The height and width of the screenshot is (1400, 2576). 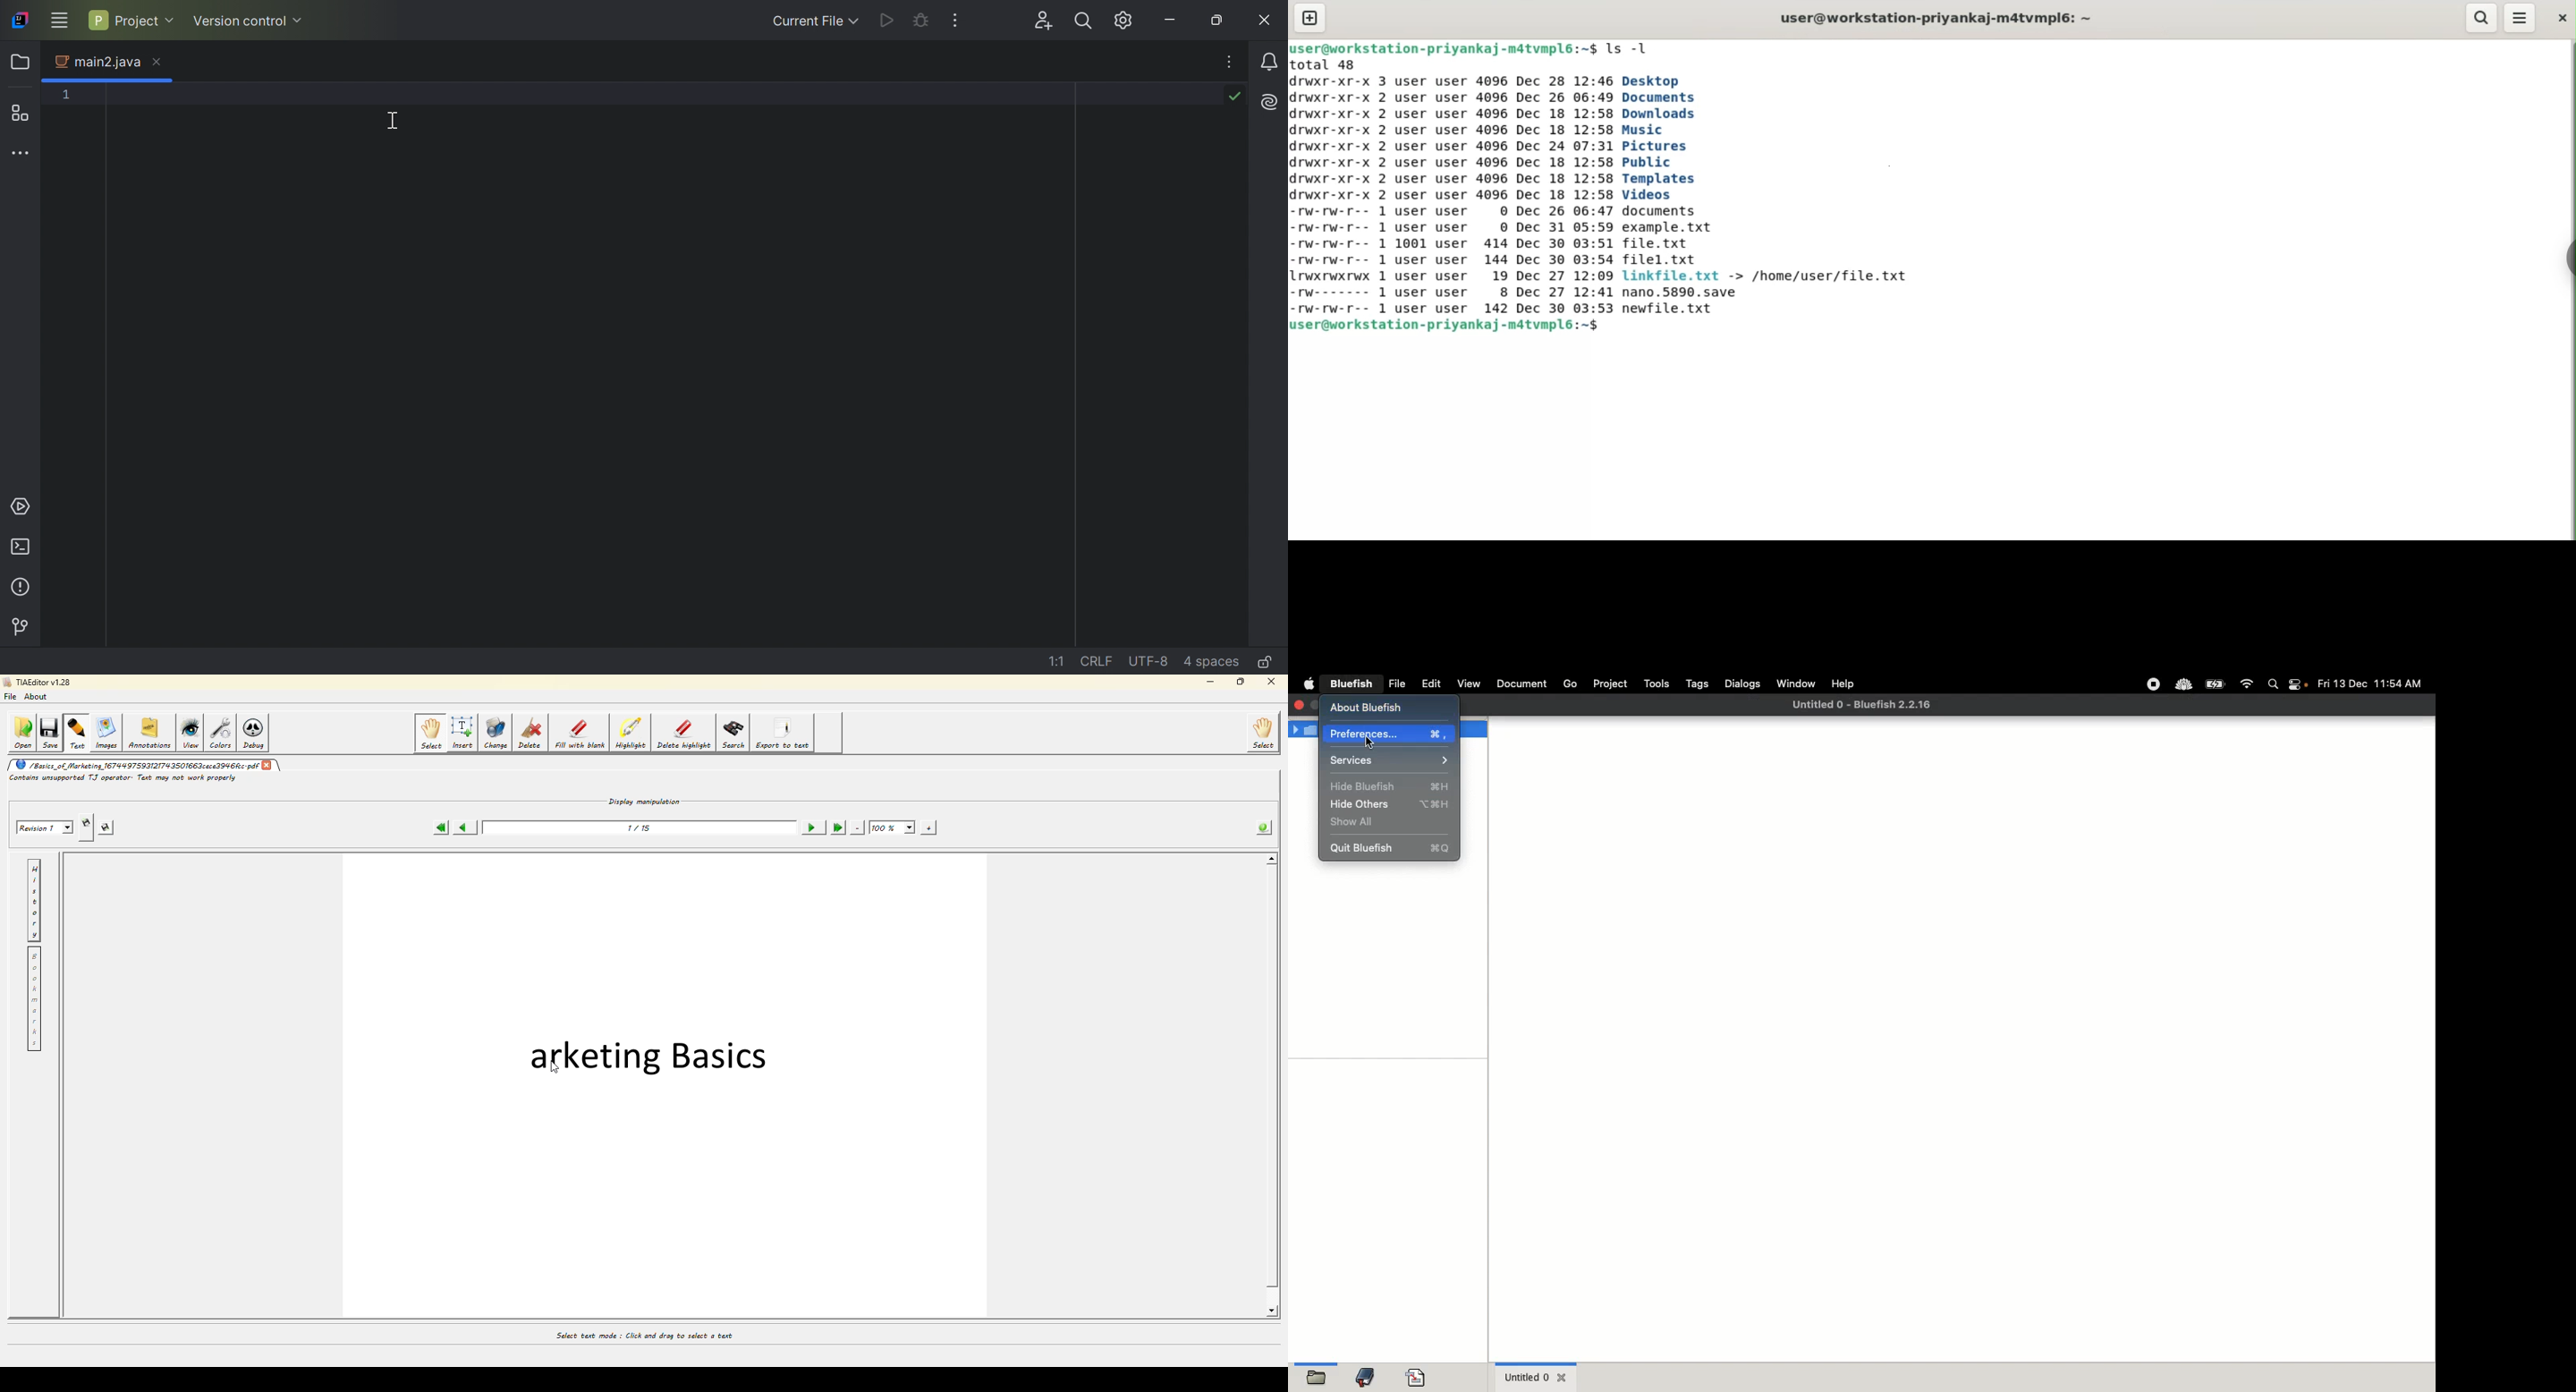 I want to click on Untitled, so click(x=1860, y=706).